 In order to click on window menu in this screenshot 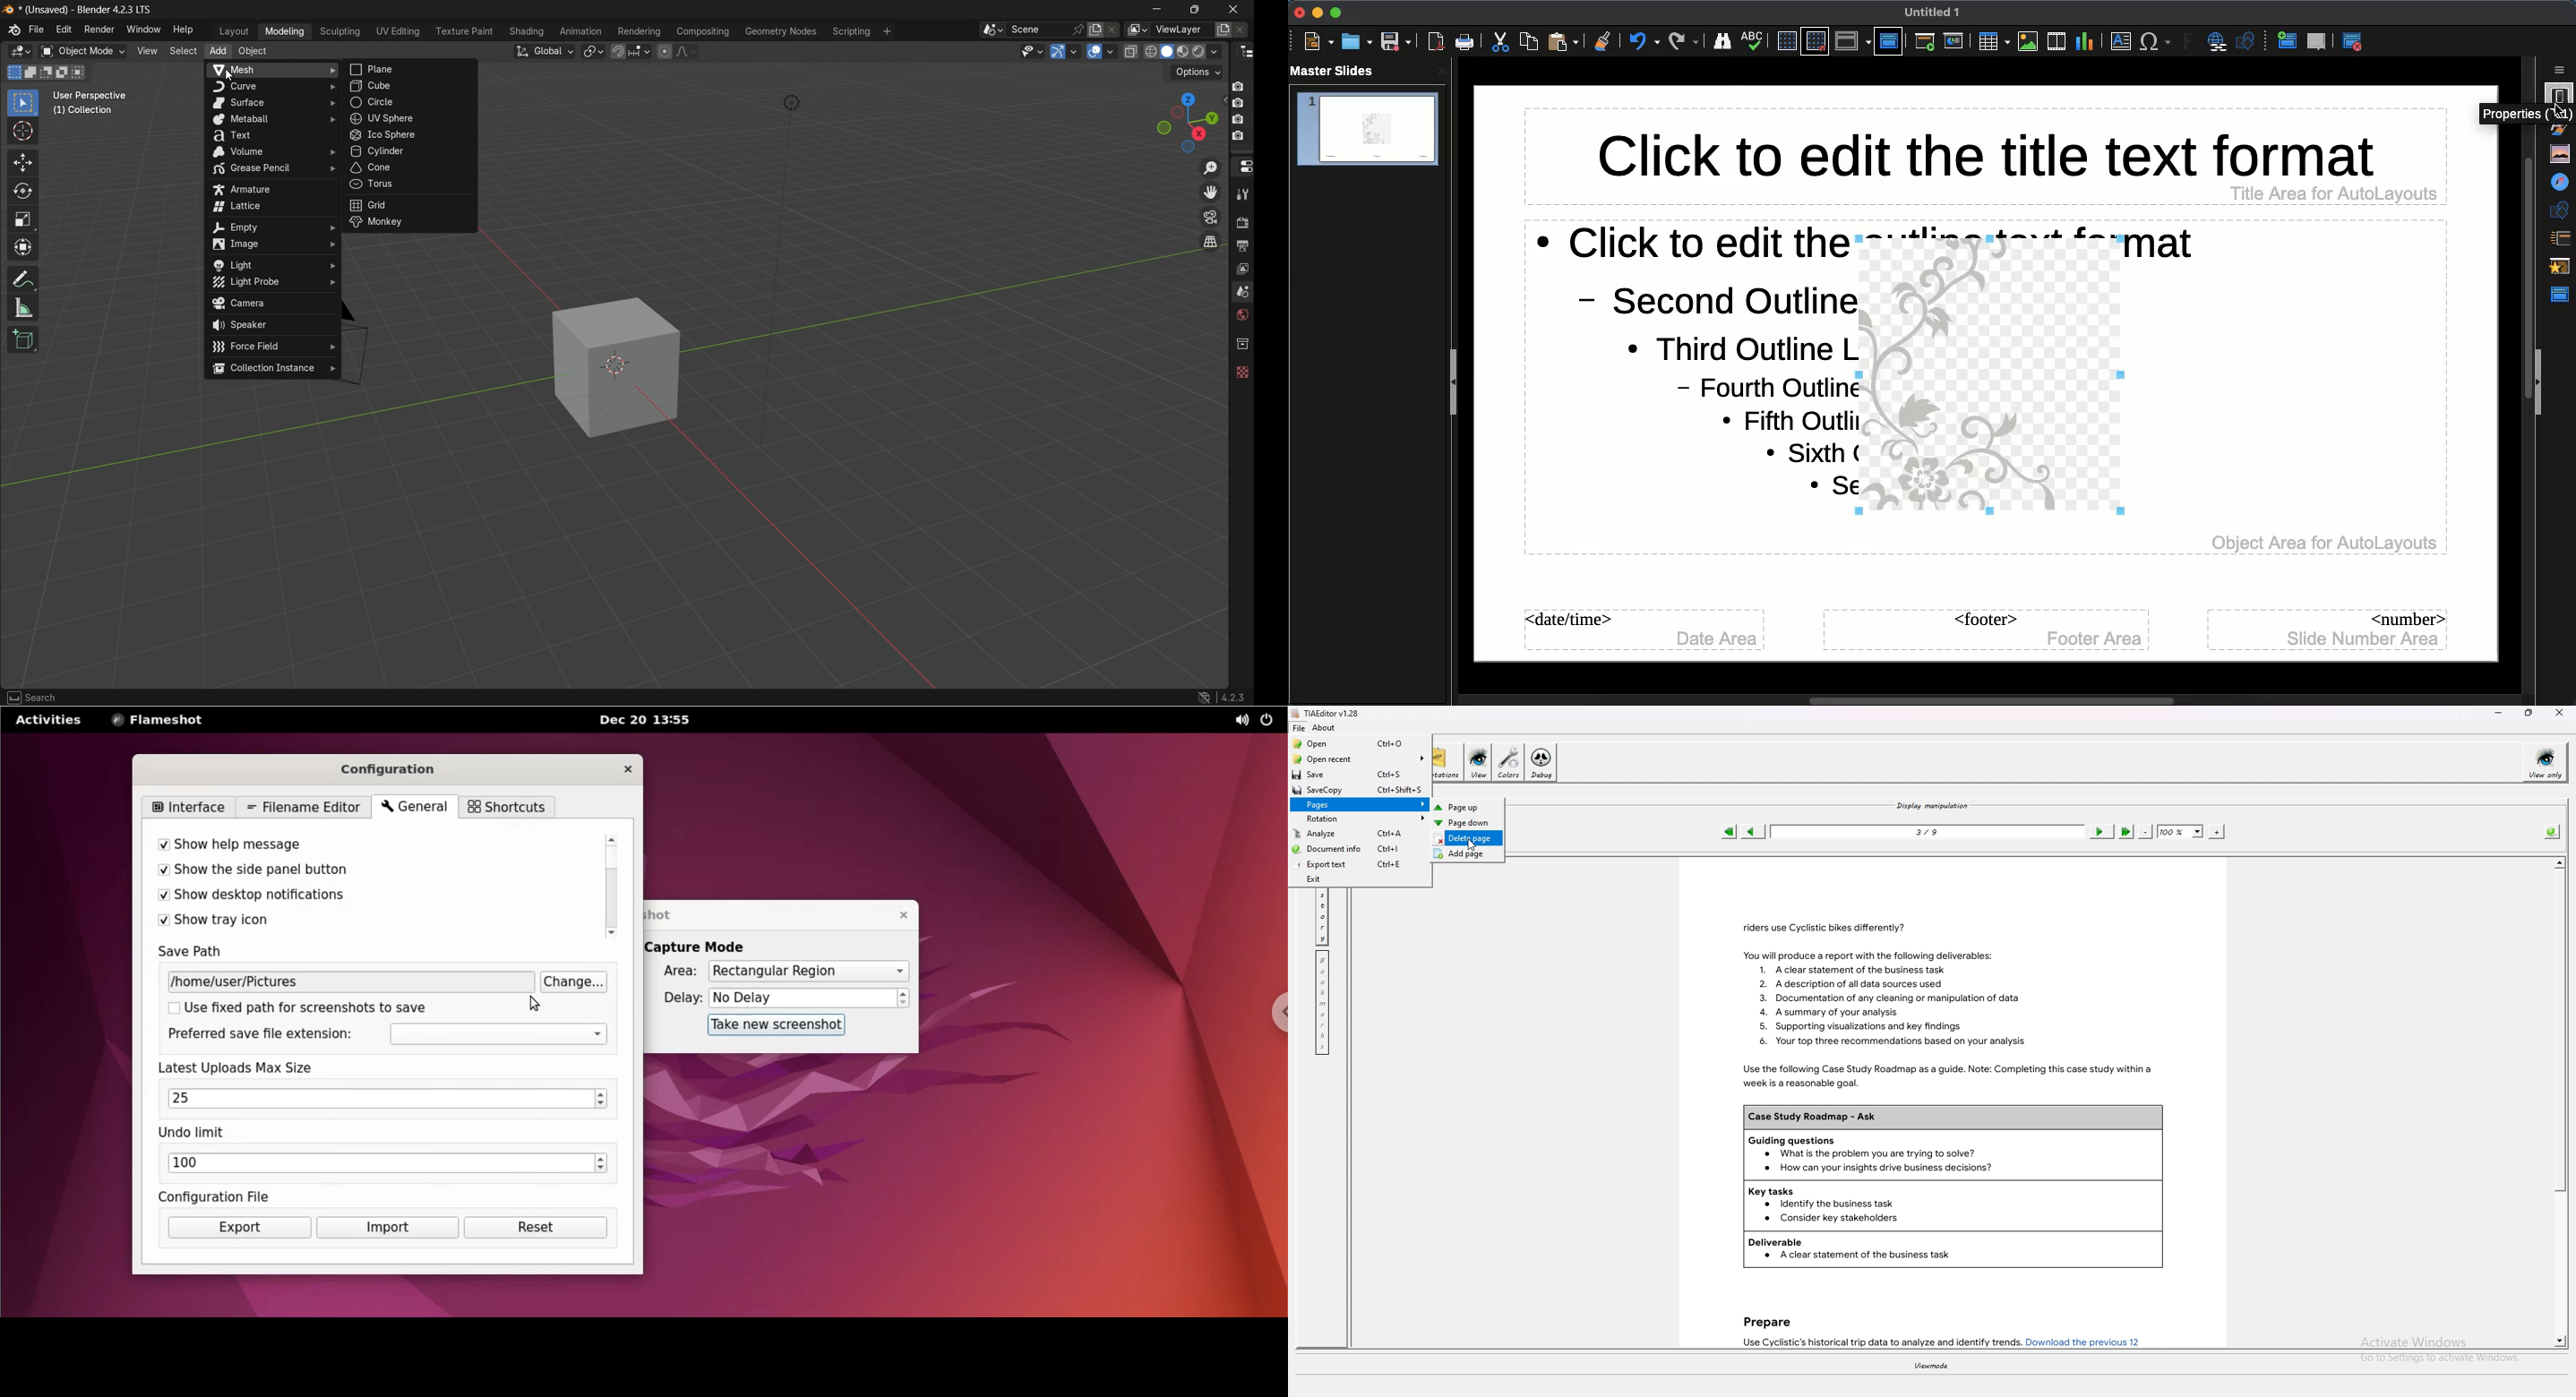, I will do `click(141, 29)`.